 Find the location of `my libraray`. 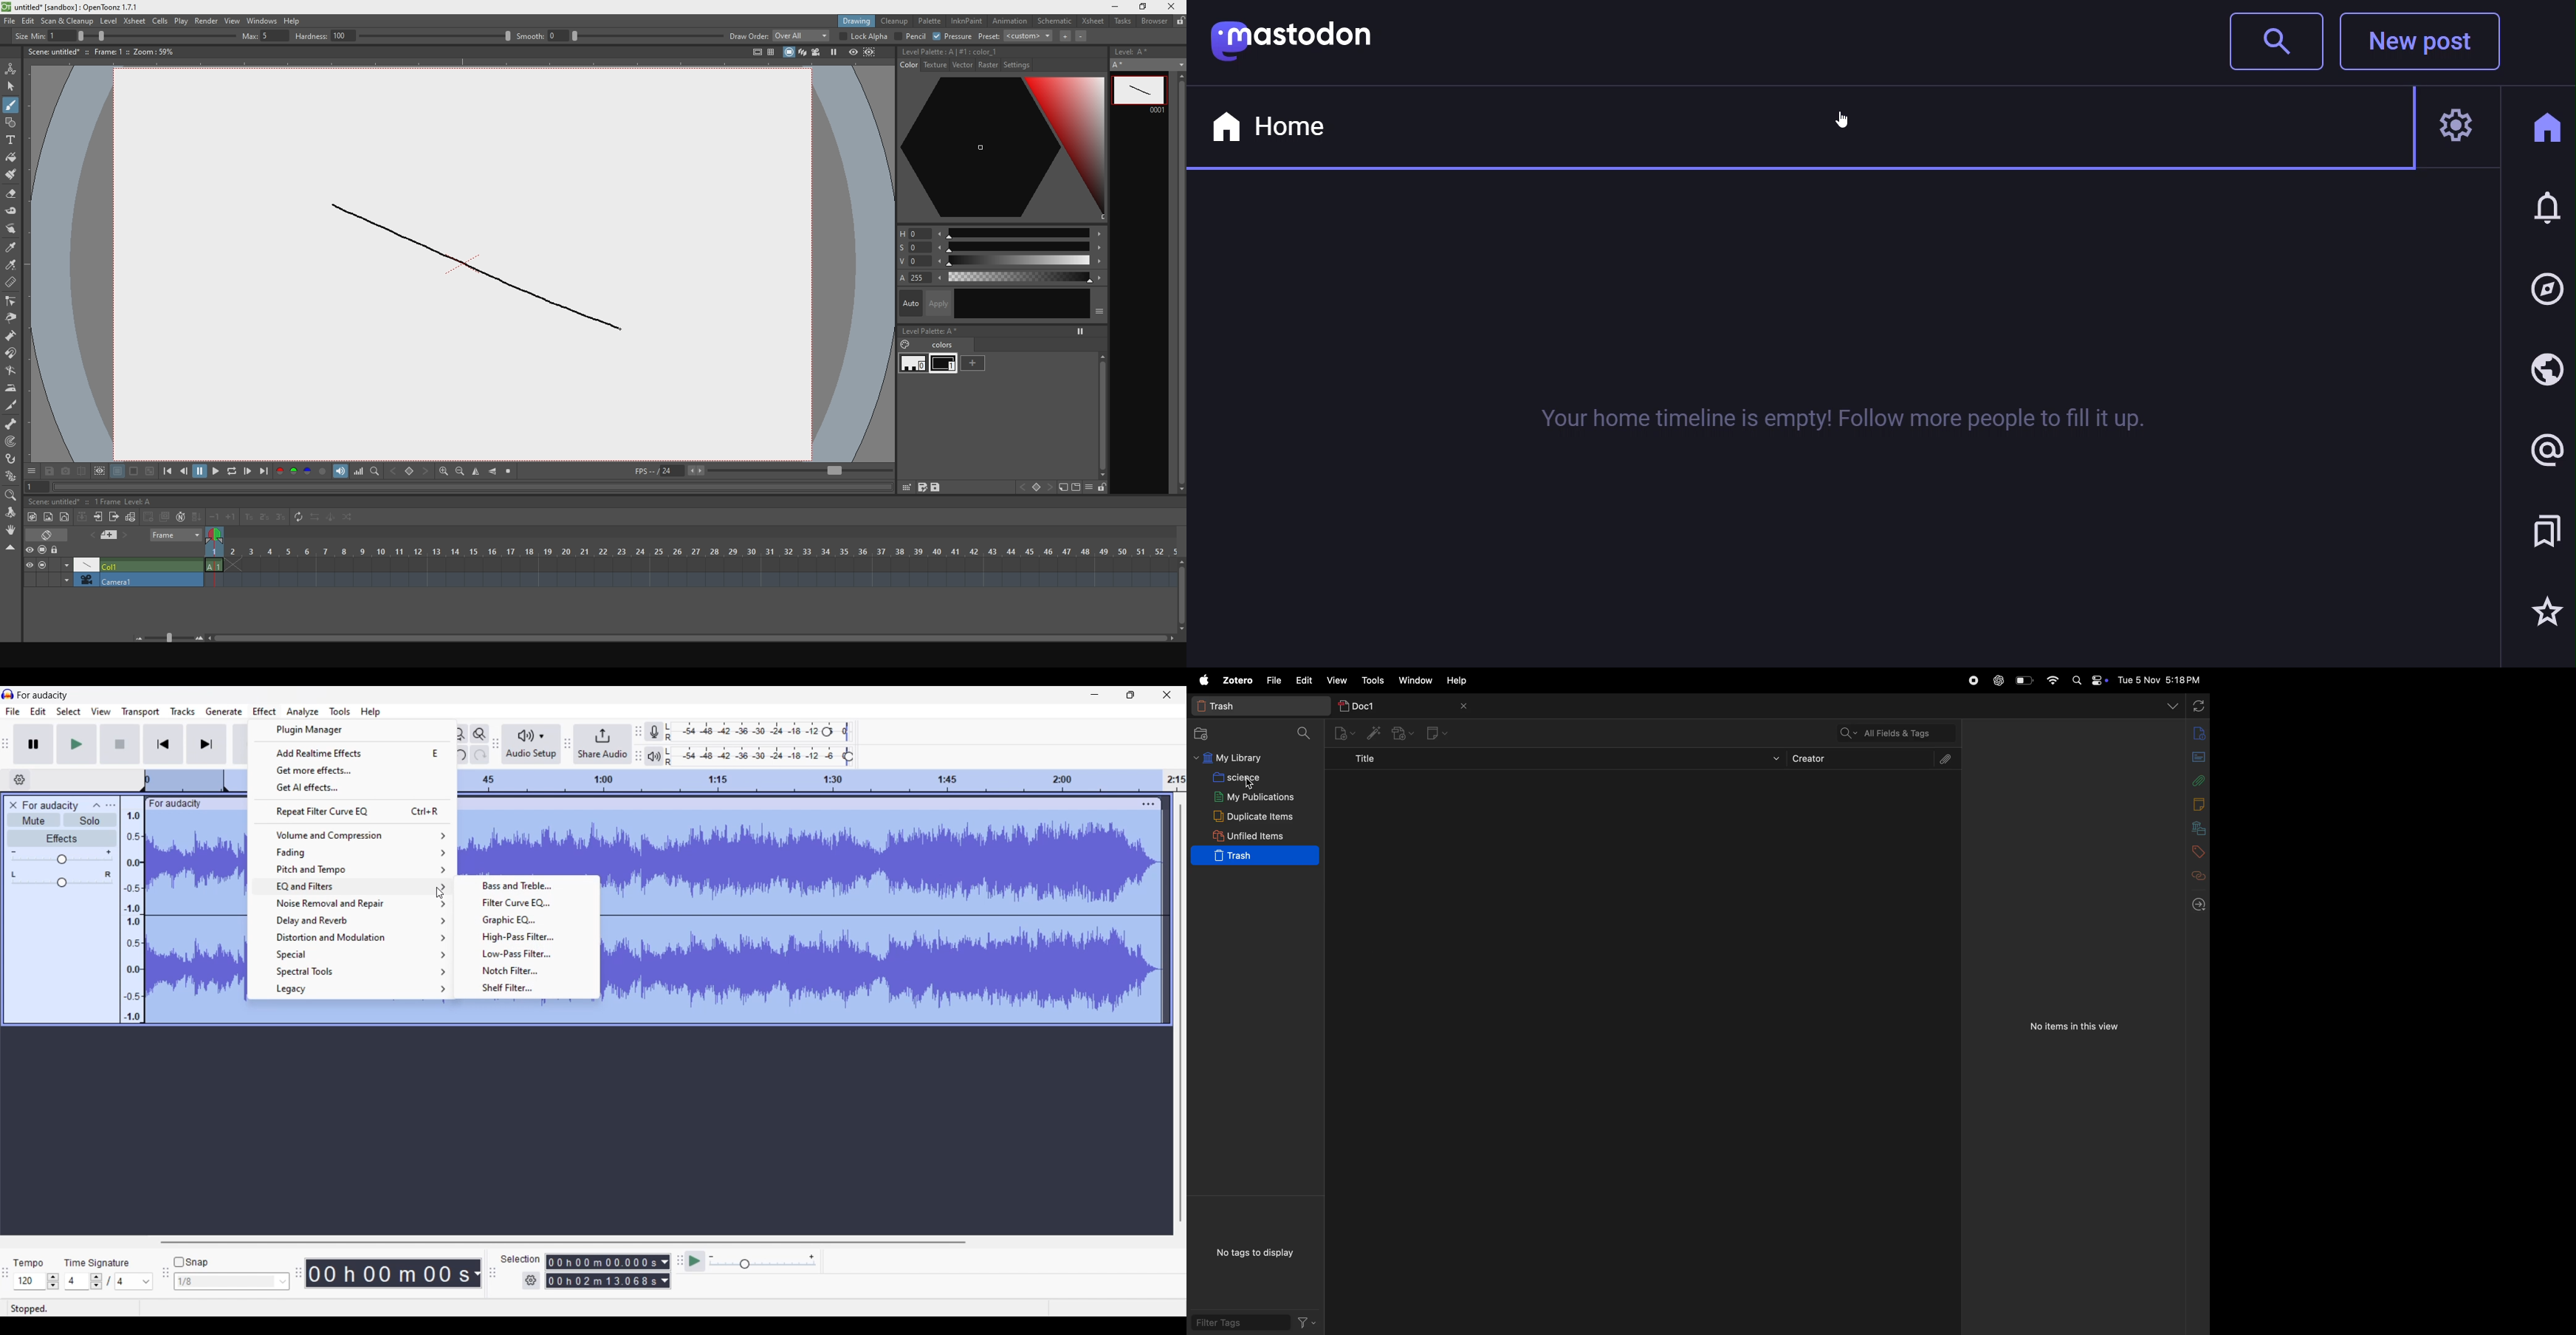

my libraray is located at coordinates (2194, 825).